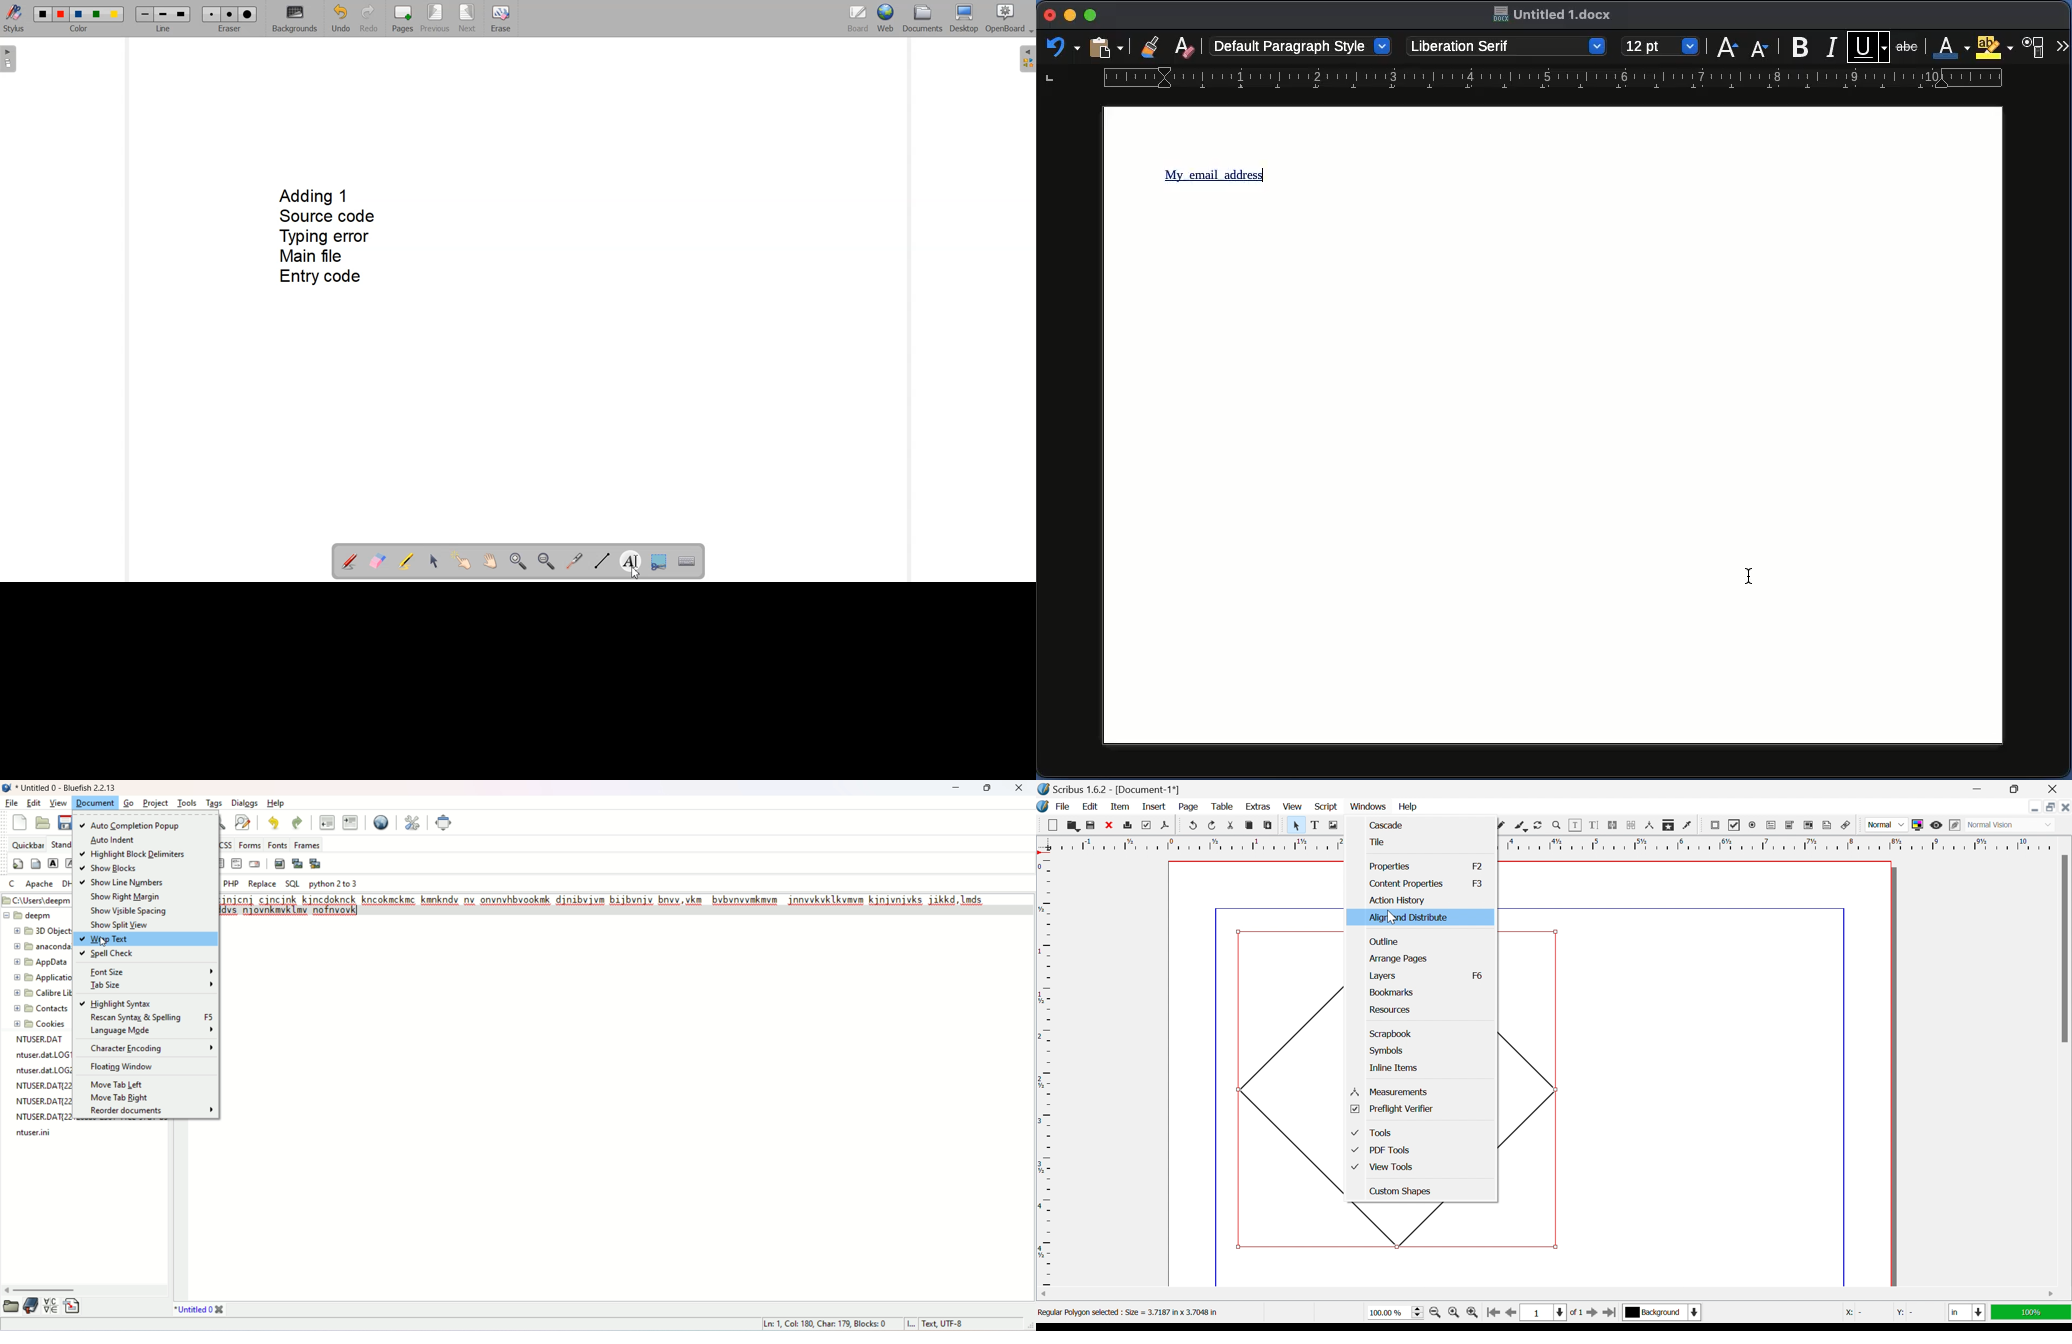 This screenshot has height=1344, width=2072. What do you see at coordinates (1392, 1110) in the screenshot?
I see `Preflight verifier` at bounding box center [1392, 1110].